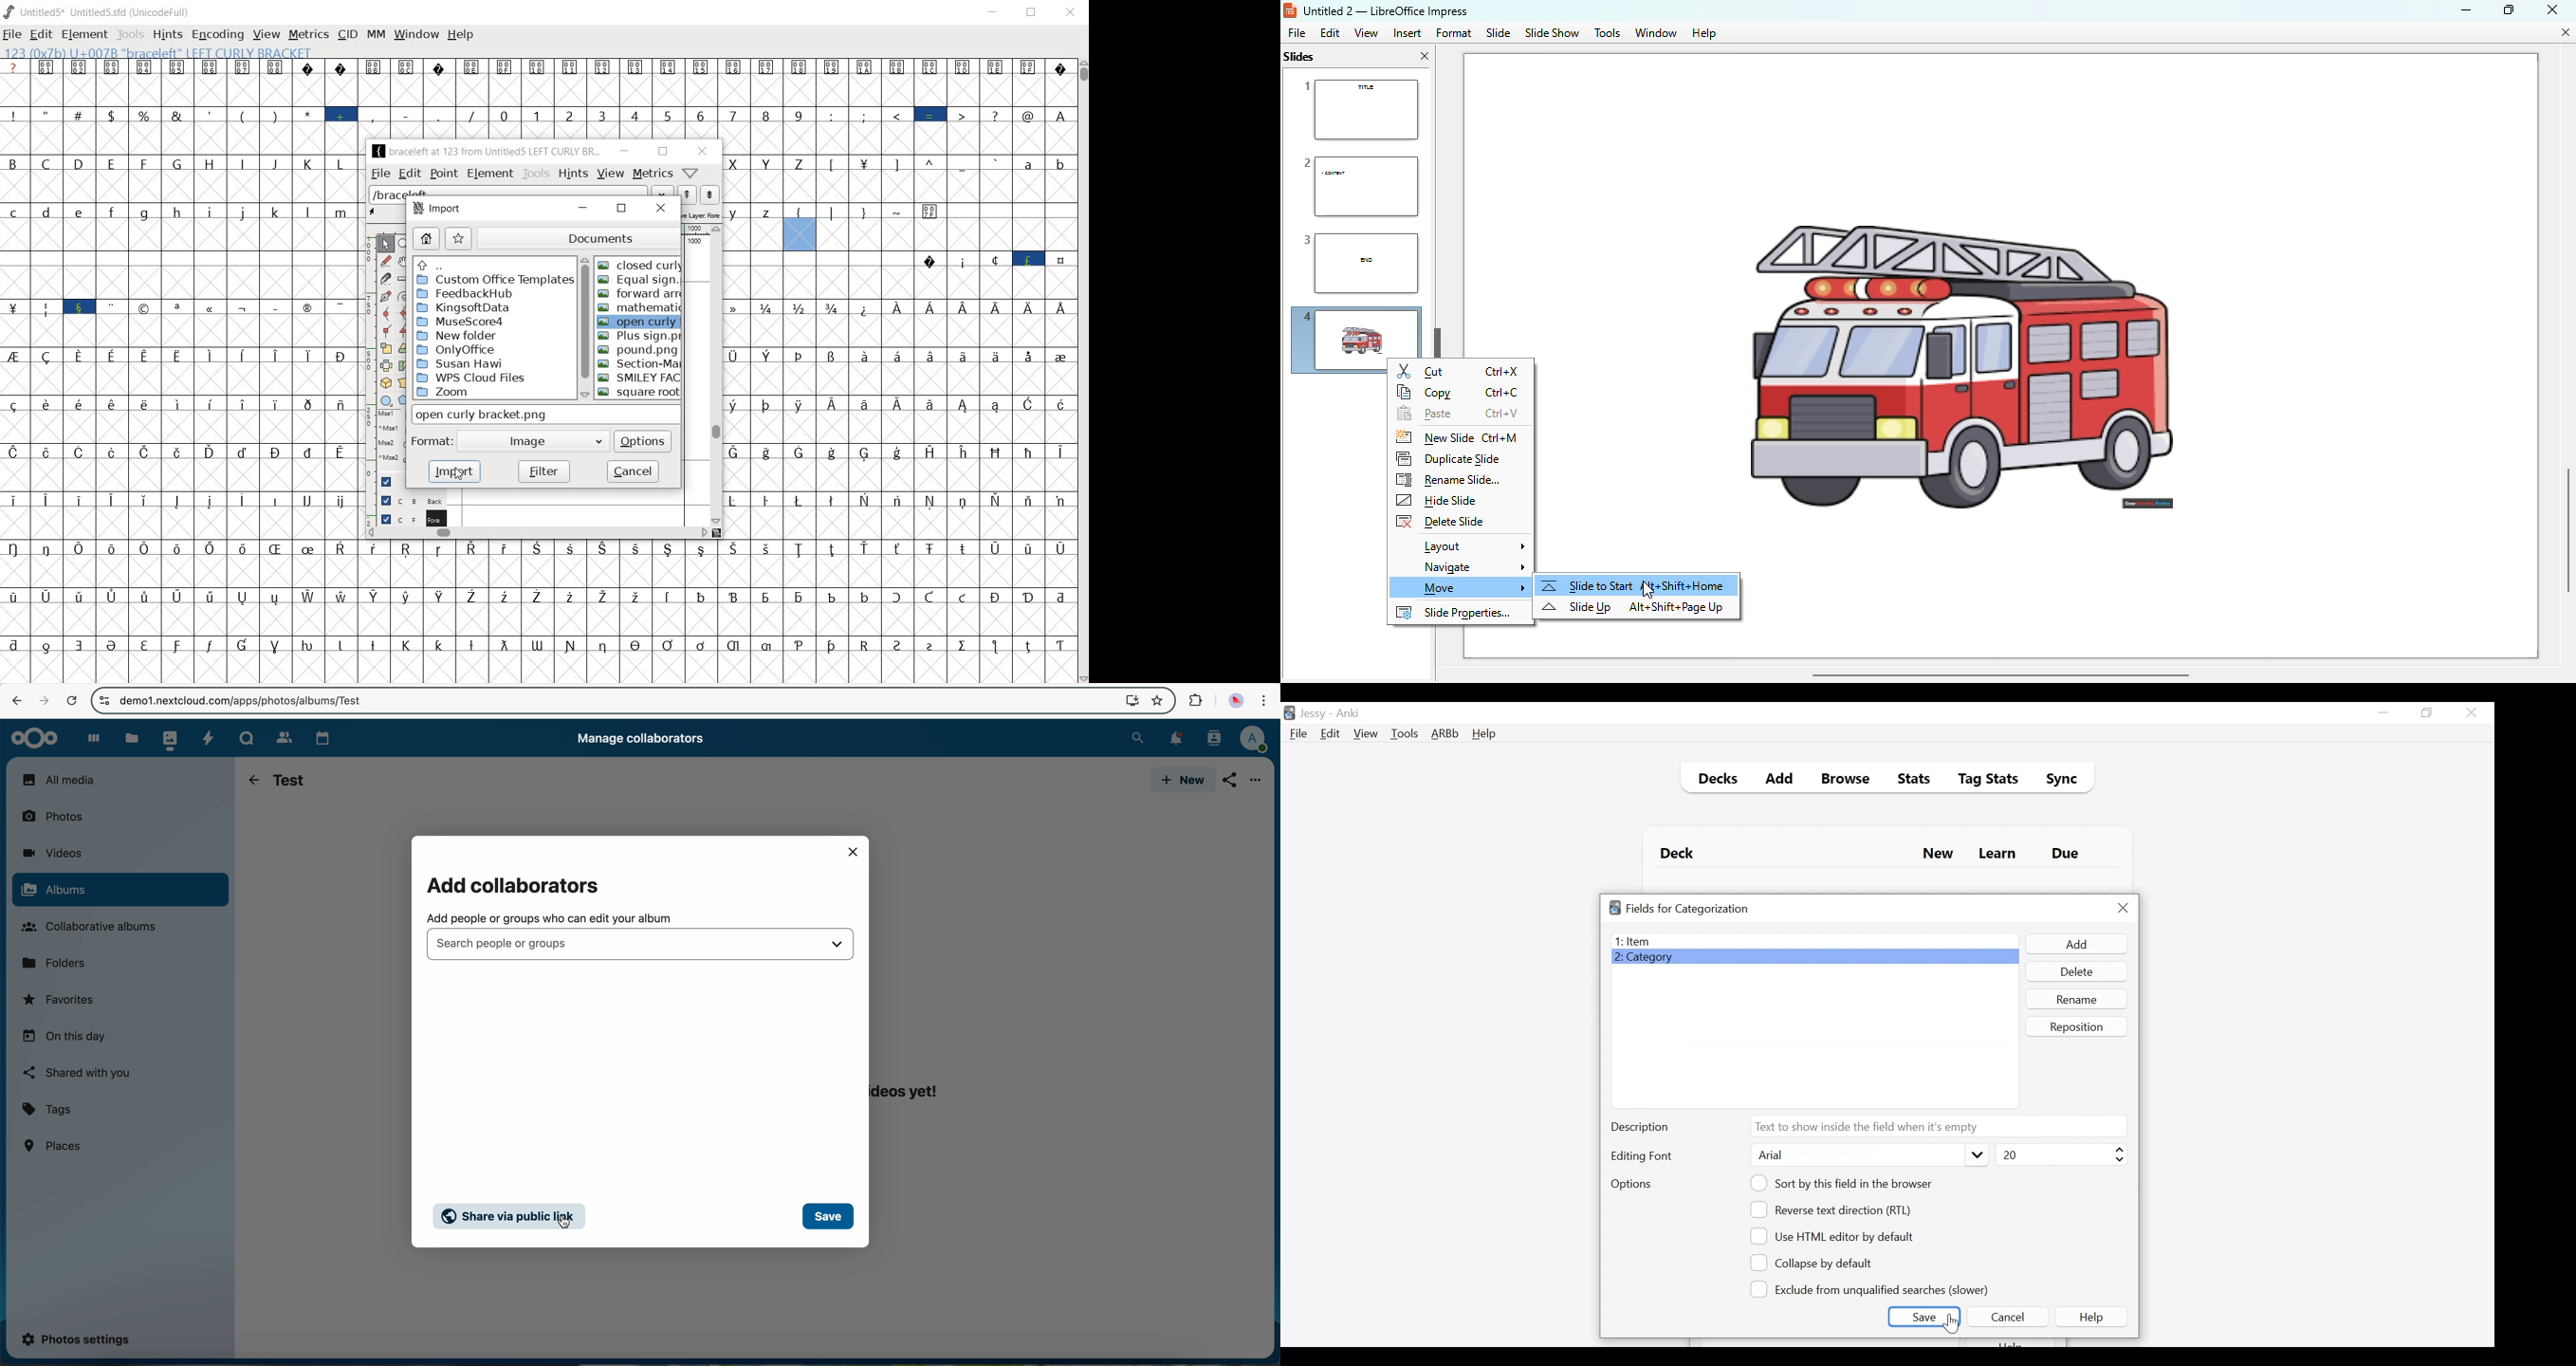 This screenshot has height=1372, width=2576. I want to click on window, so click(416, 35).